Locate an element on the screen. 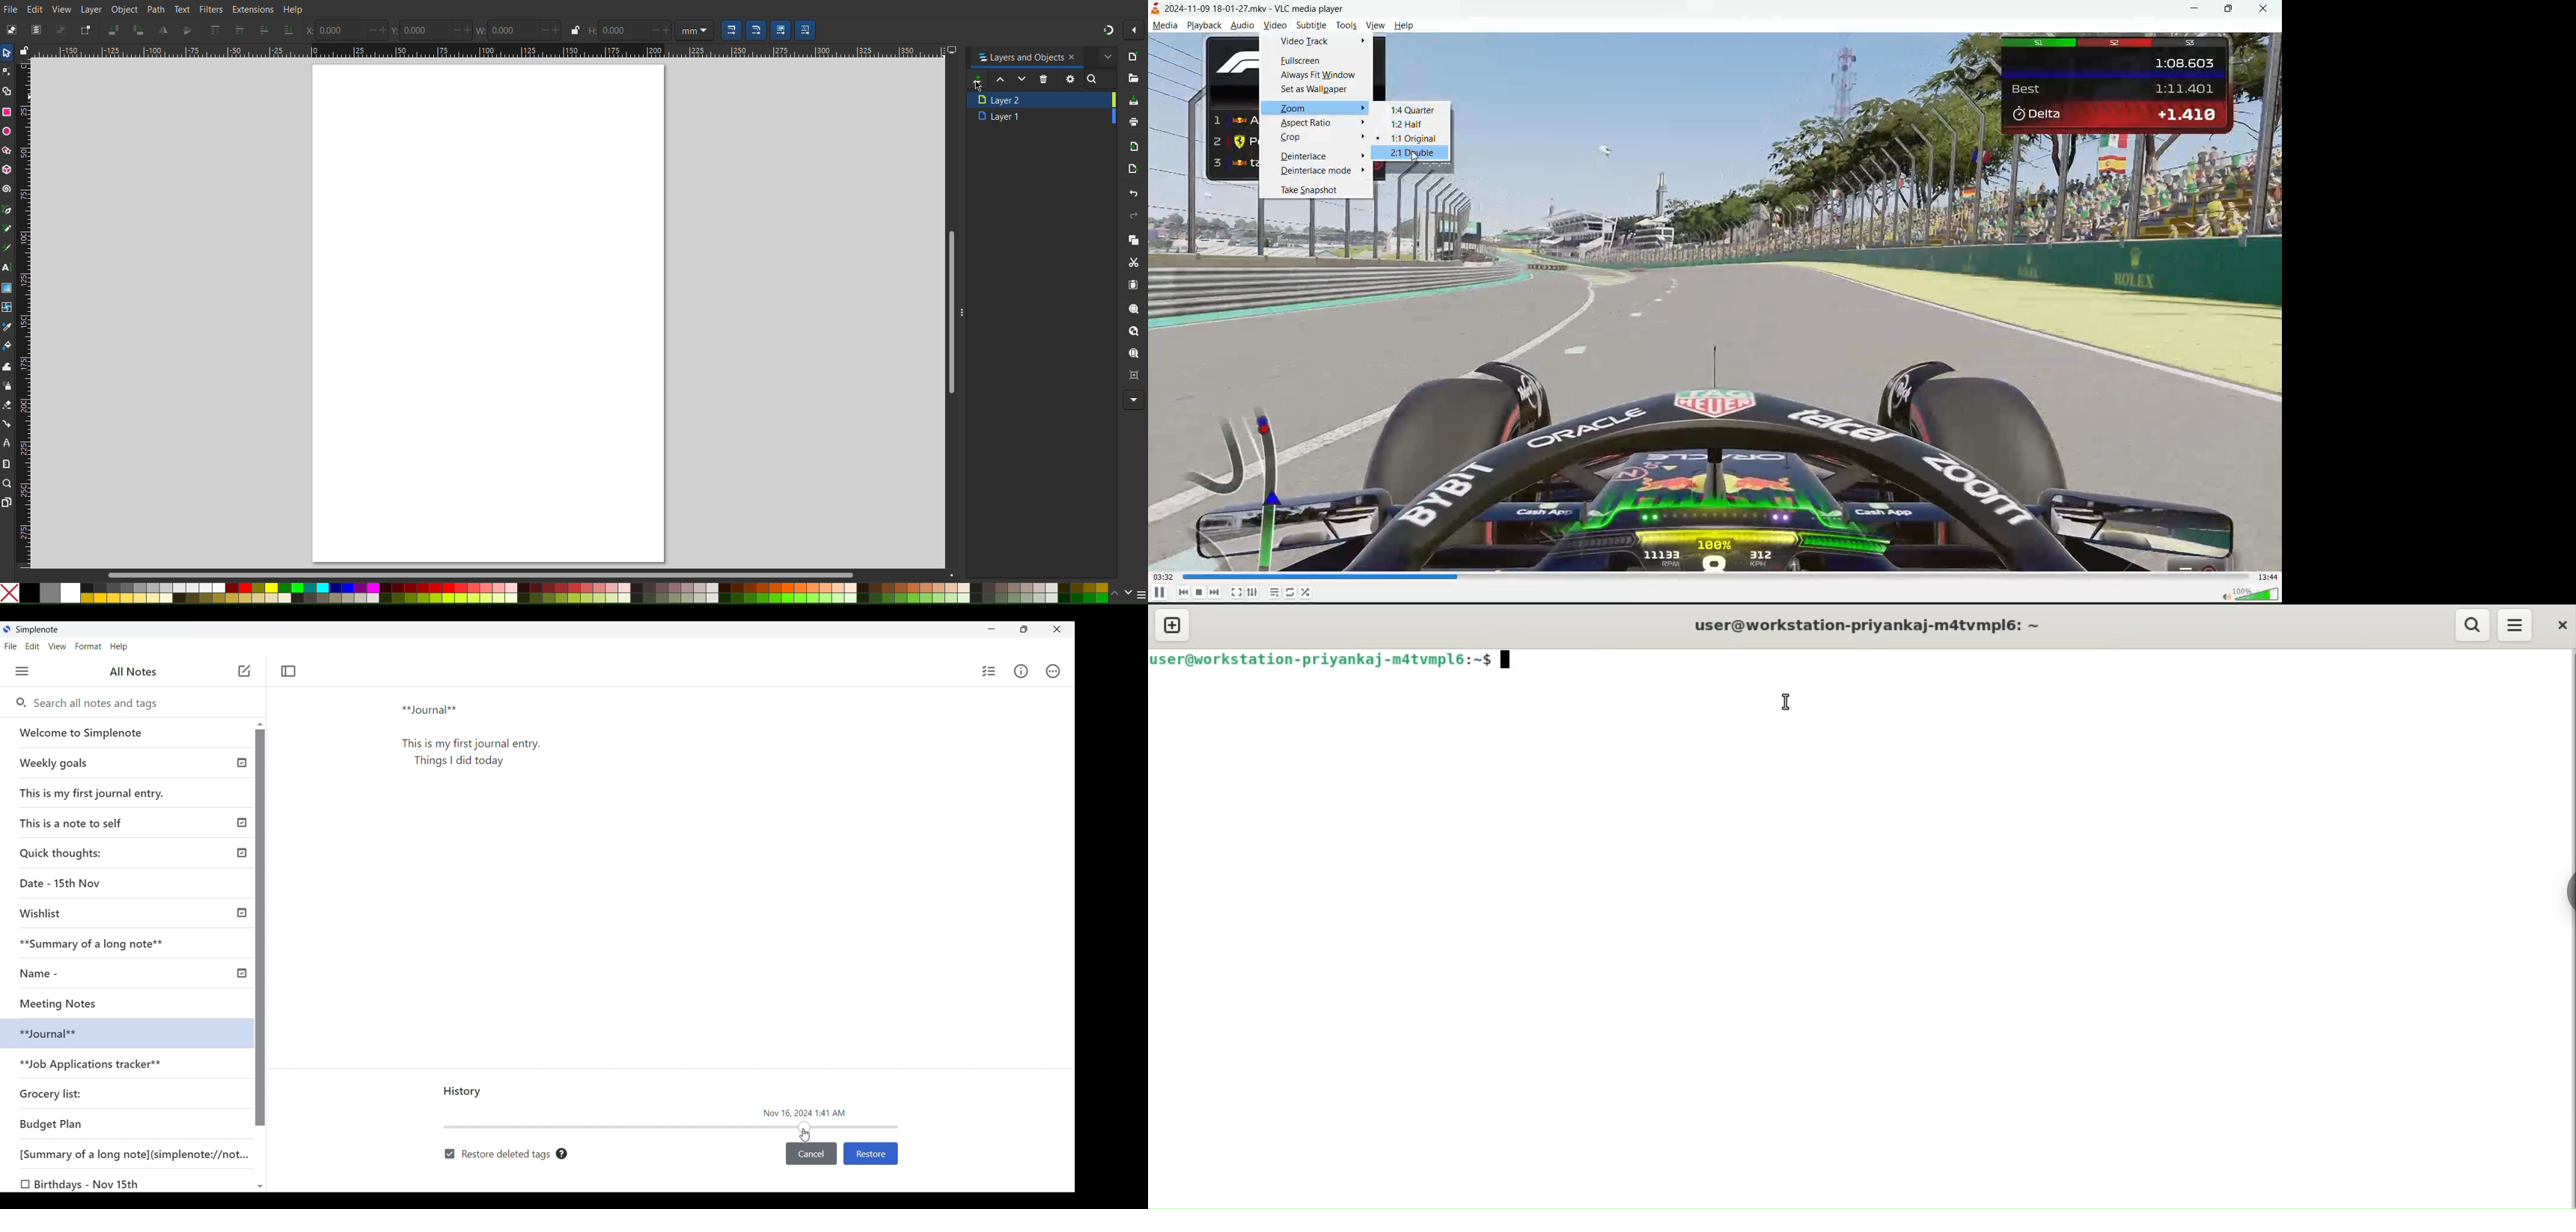  Spray Tool is located at coordinates (8, 387).